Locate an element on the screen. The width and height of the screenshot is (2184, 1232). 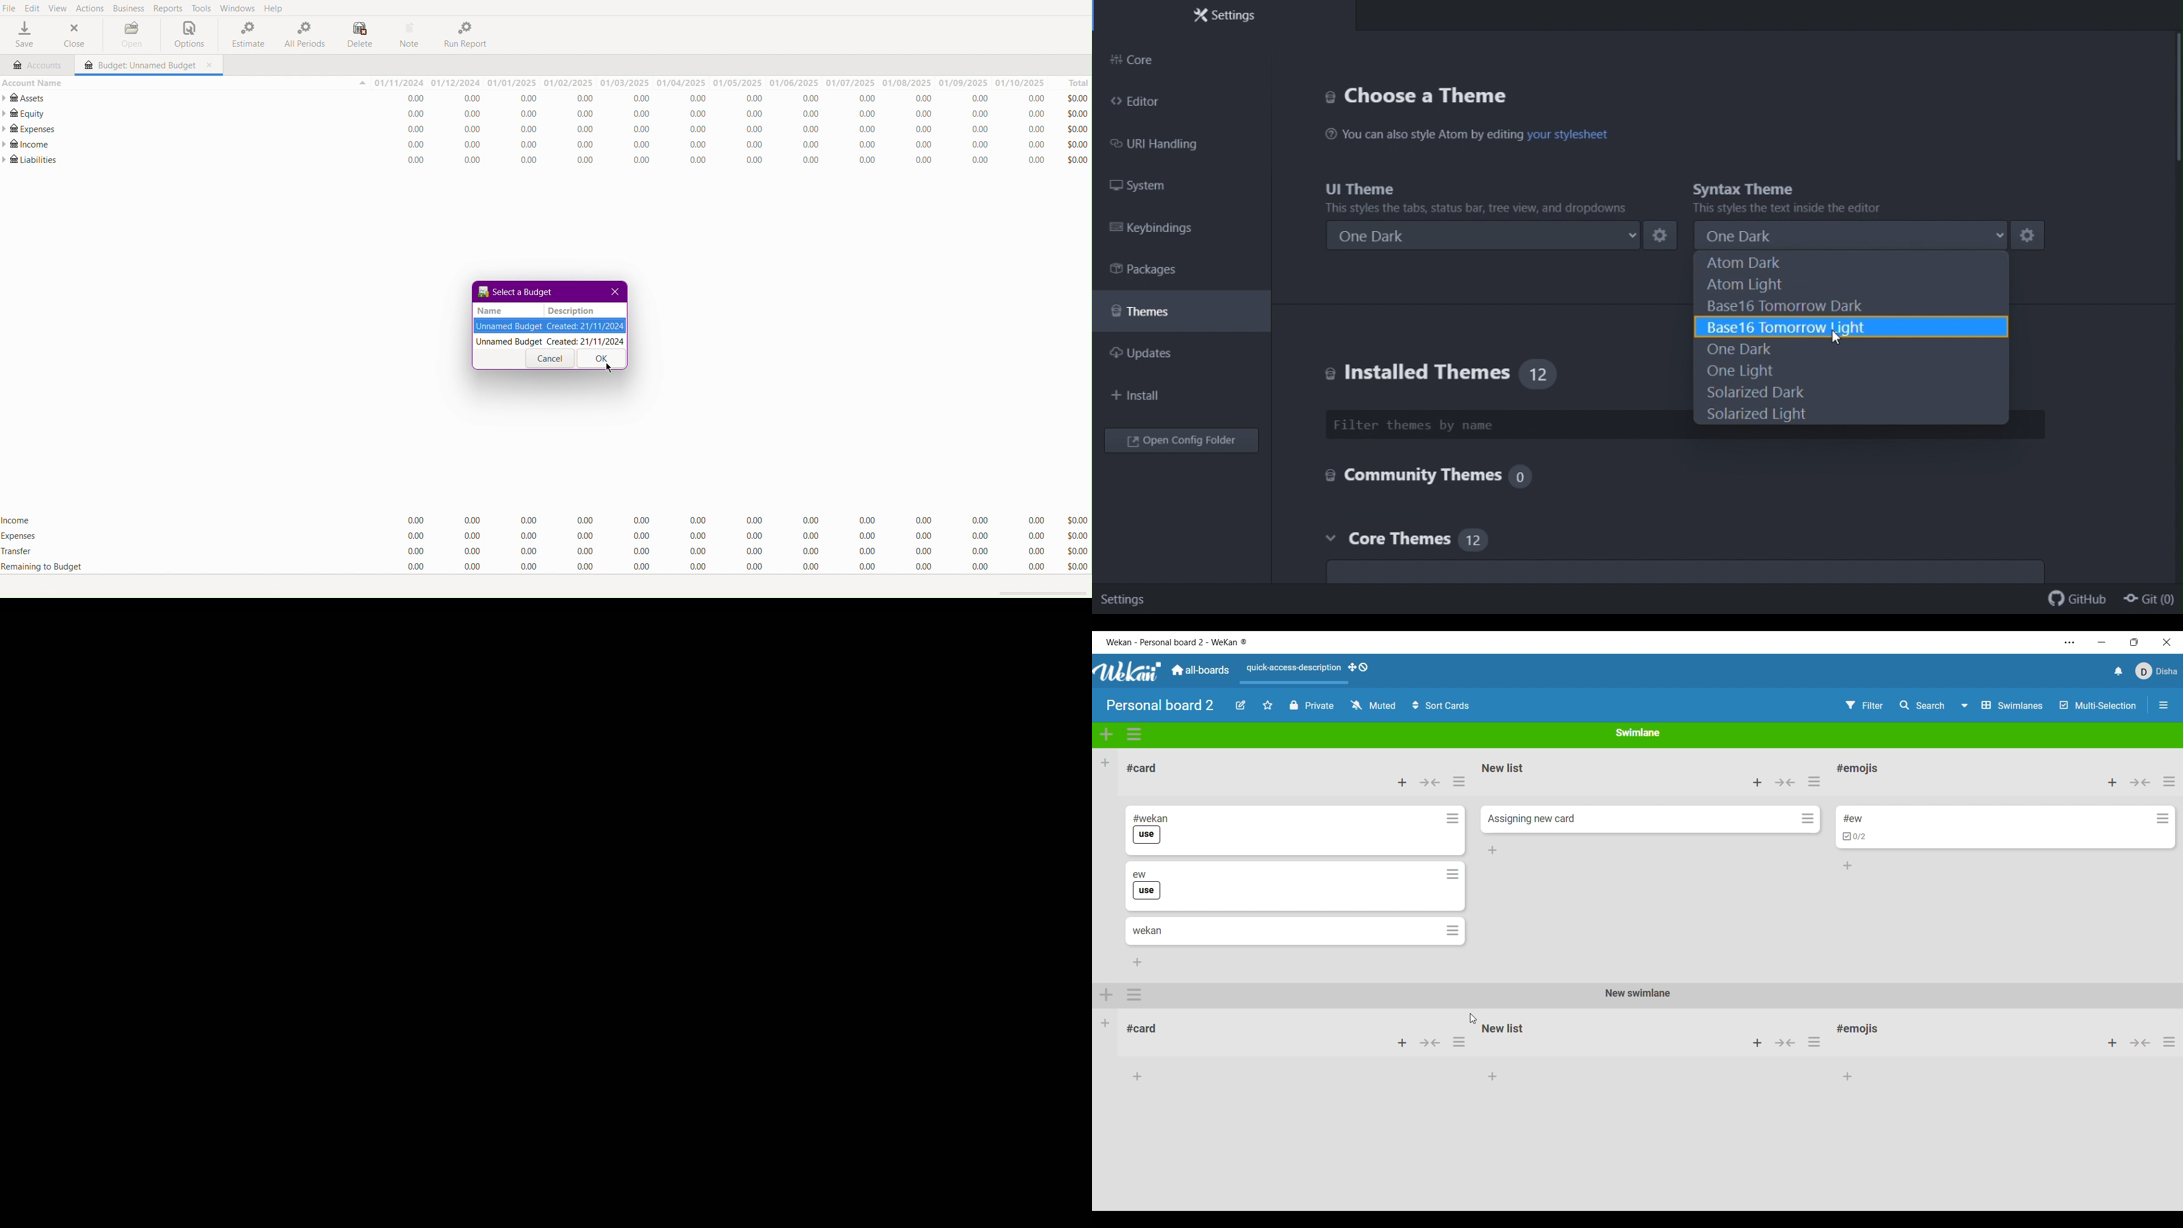
New swimlane is located at coordinates (1632, 998).